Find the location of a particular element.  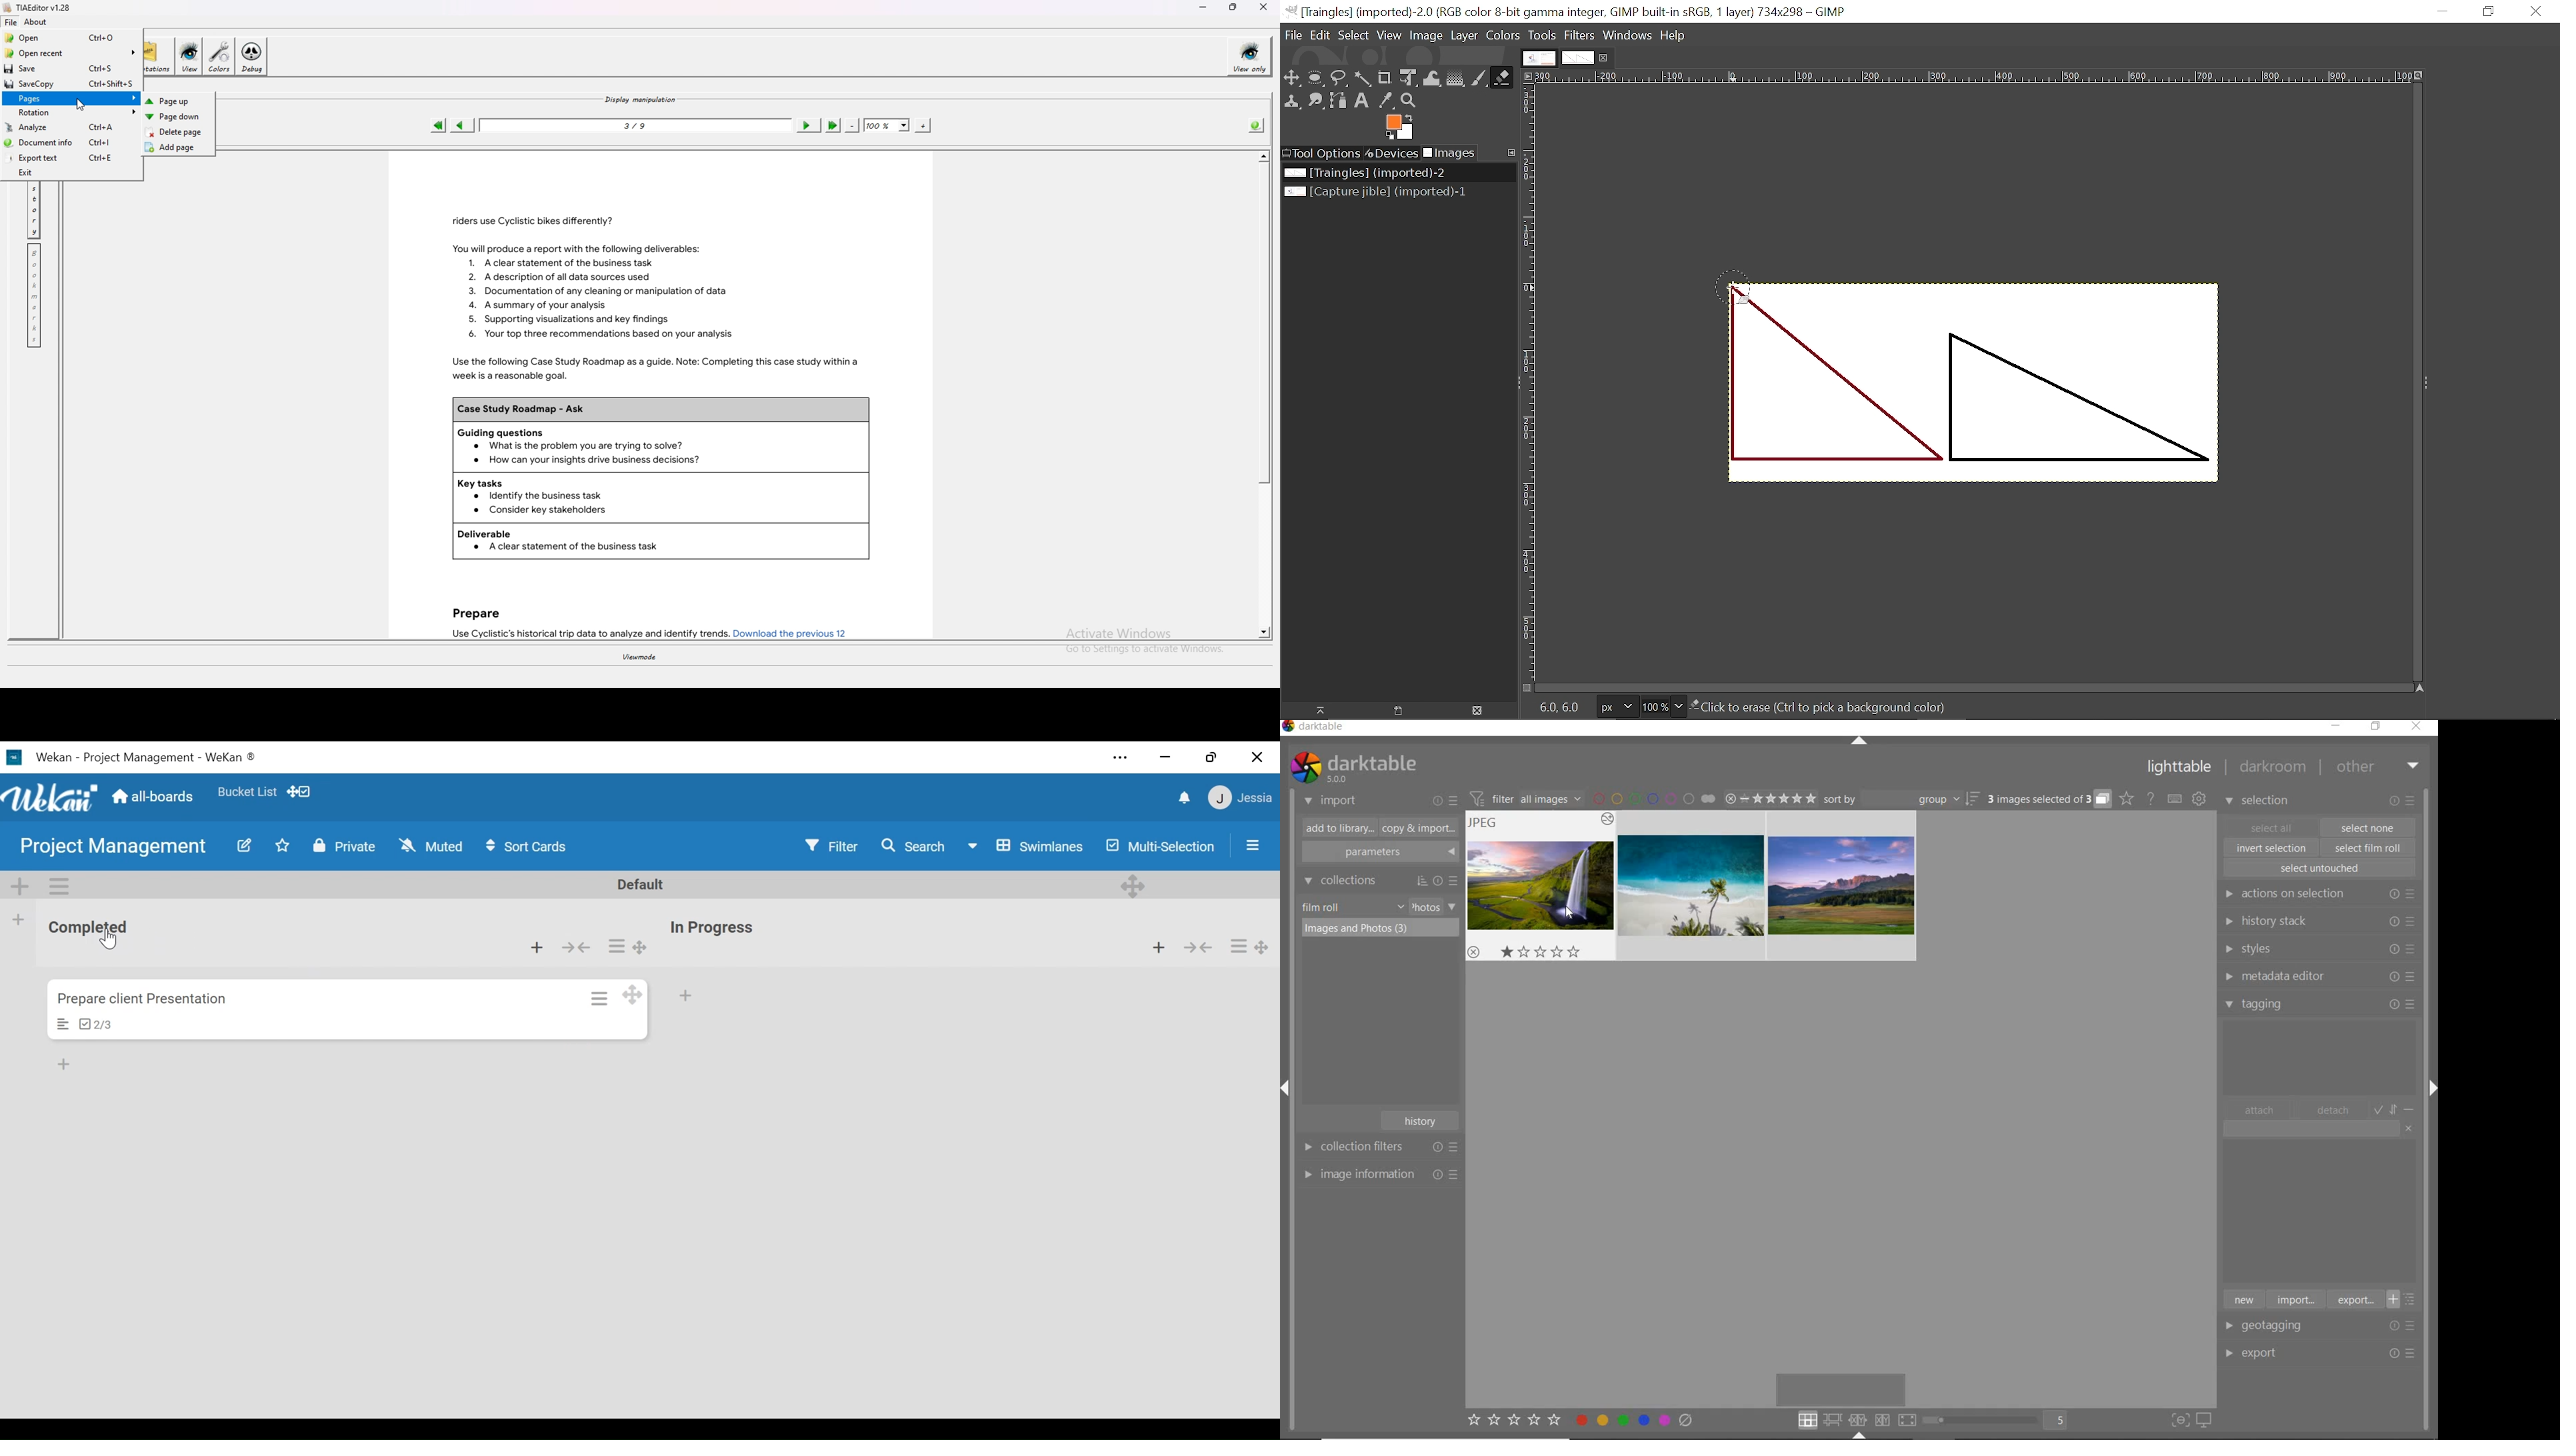

Checklist is located at coordinates (99, 1024).